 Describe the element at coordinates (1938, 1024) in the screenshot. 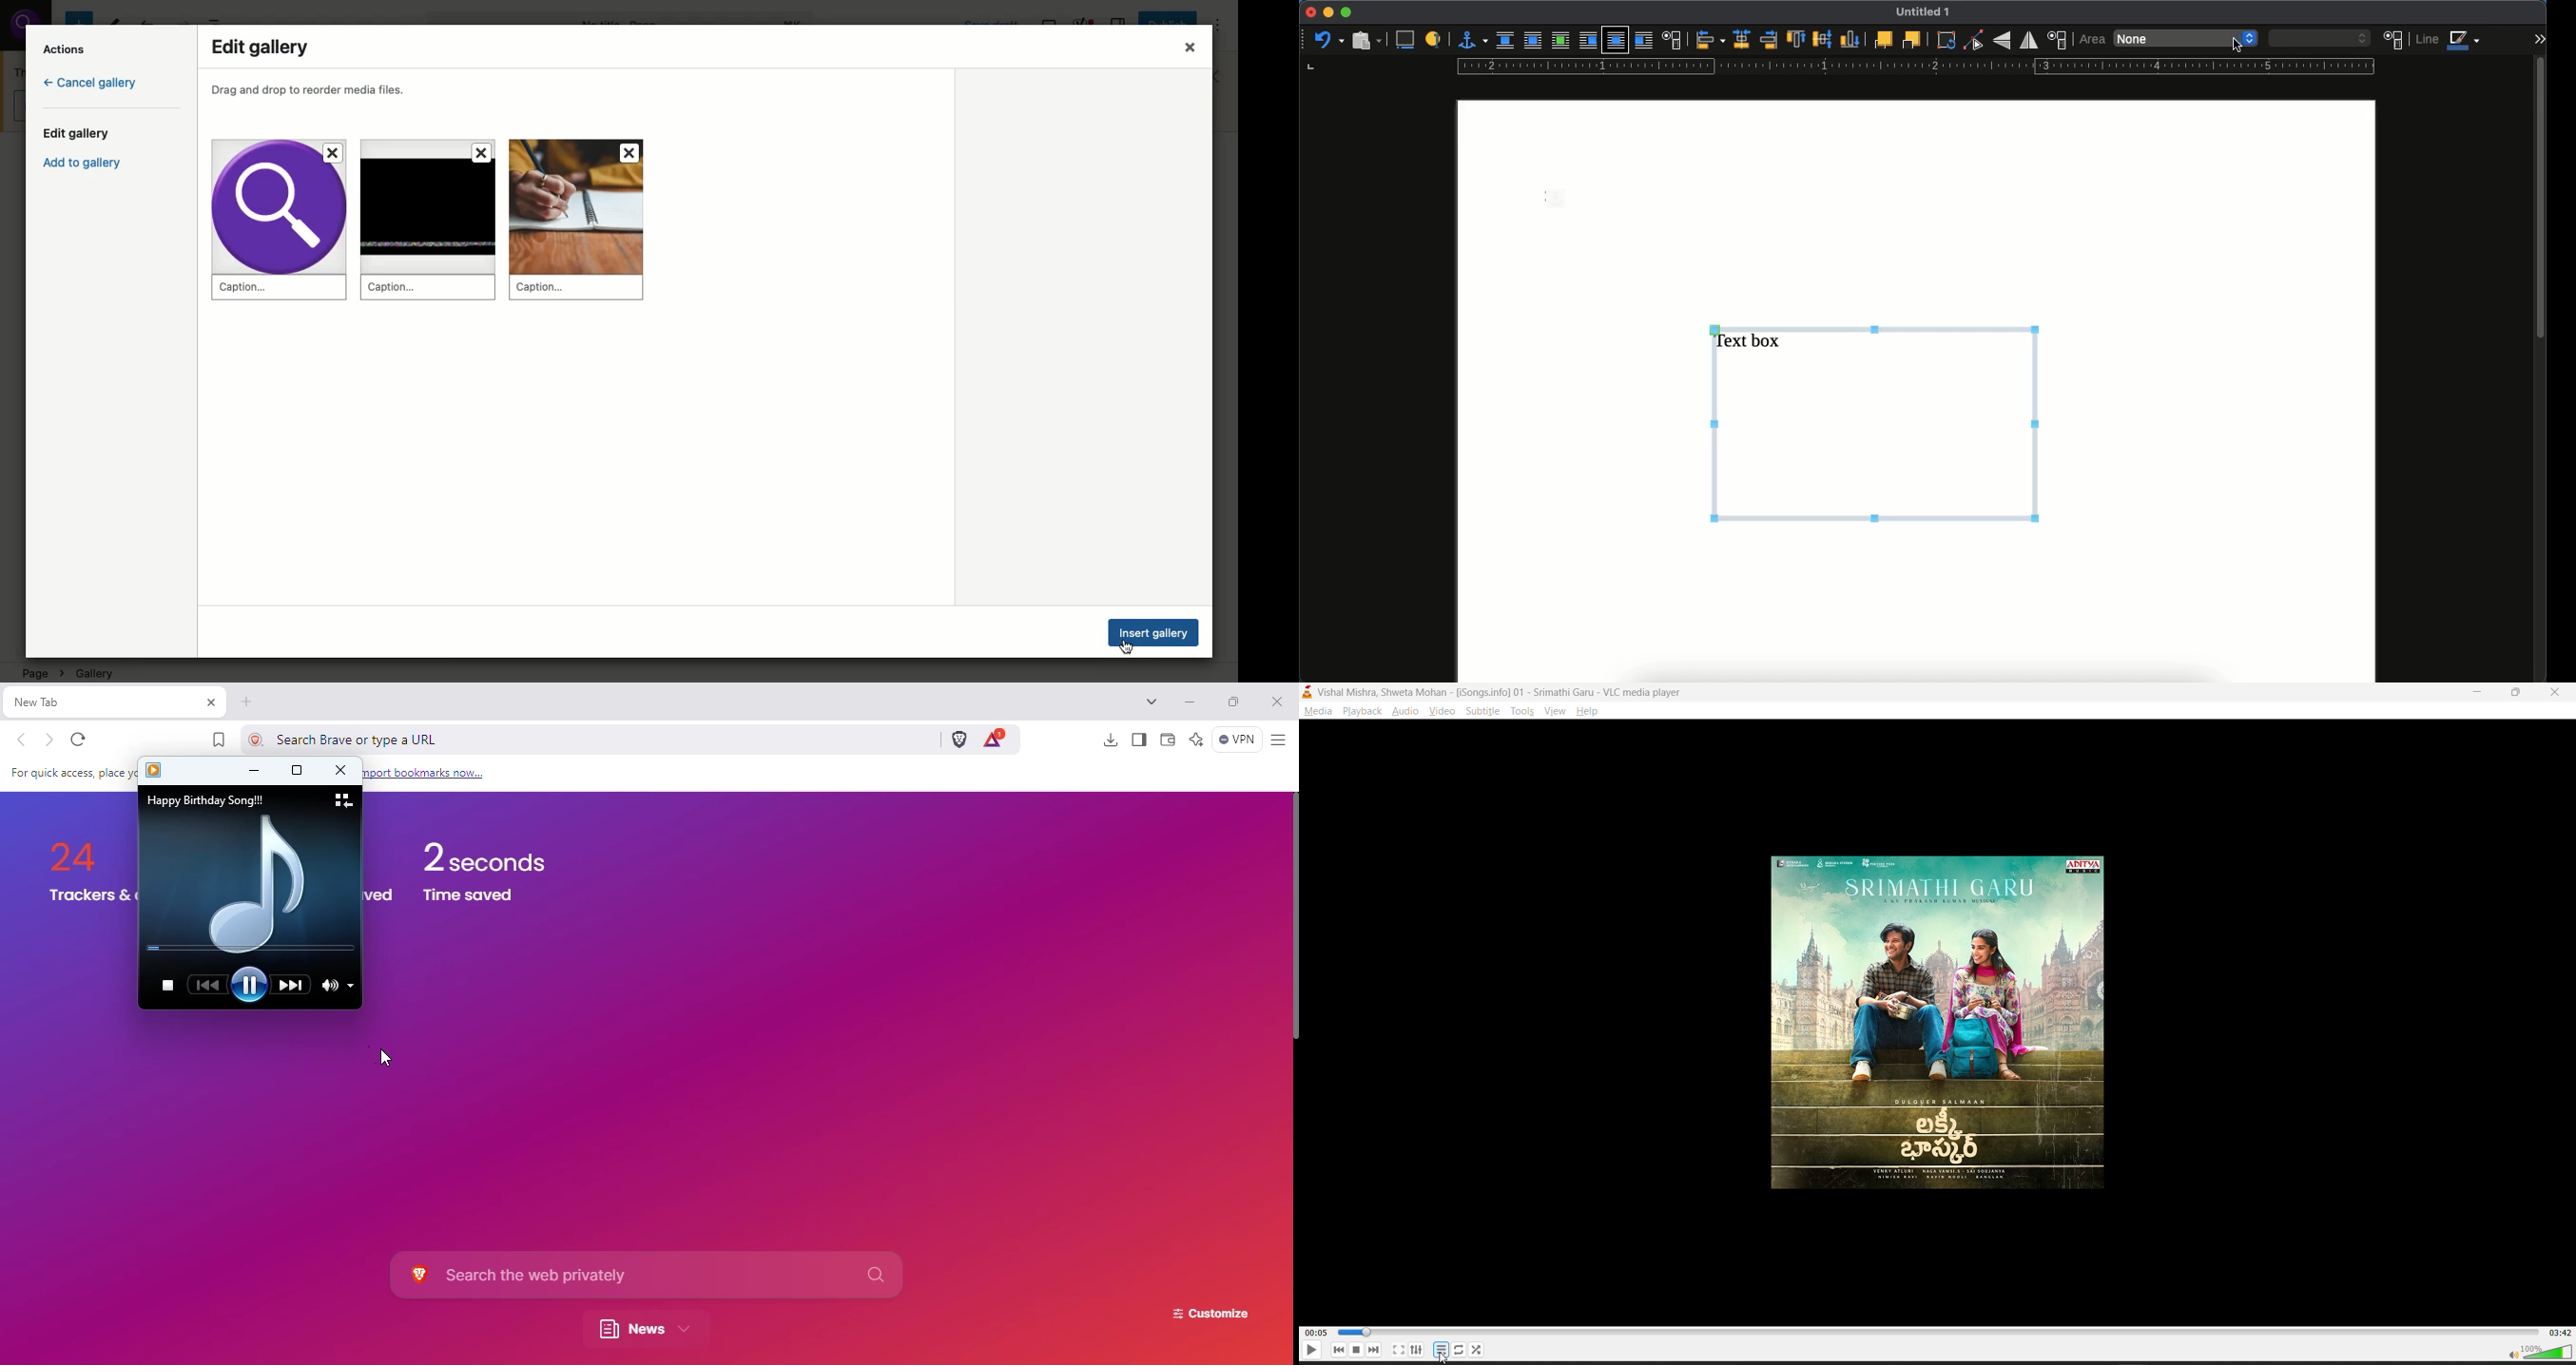

I see `Thumbnail` at that location.